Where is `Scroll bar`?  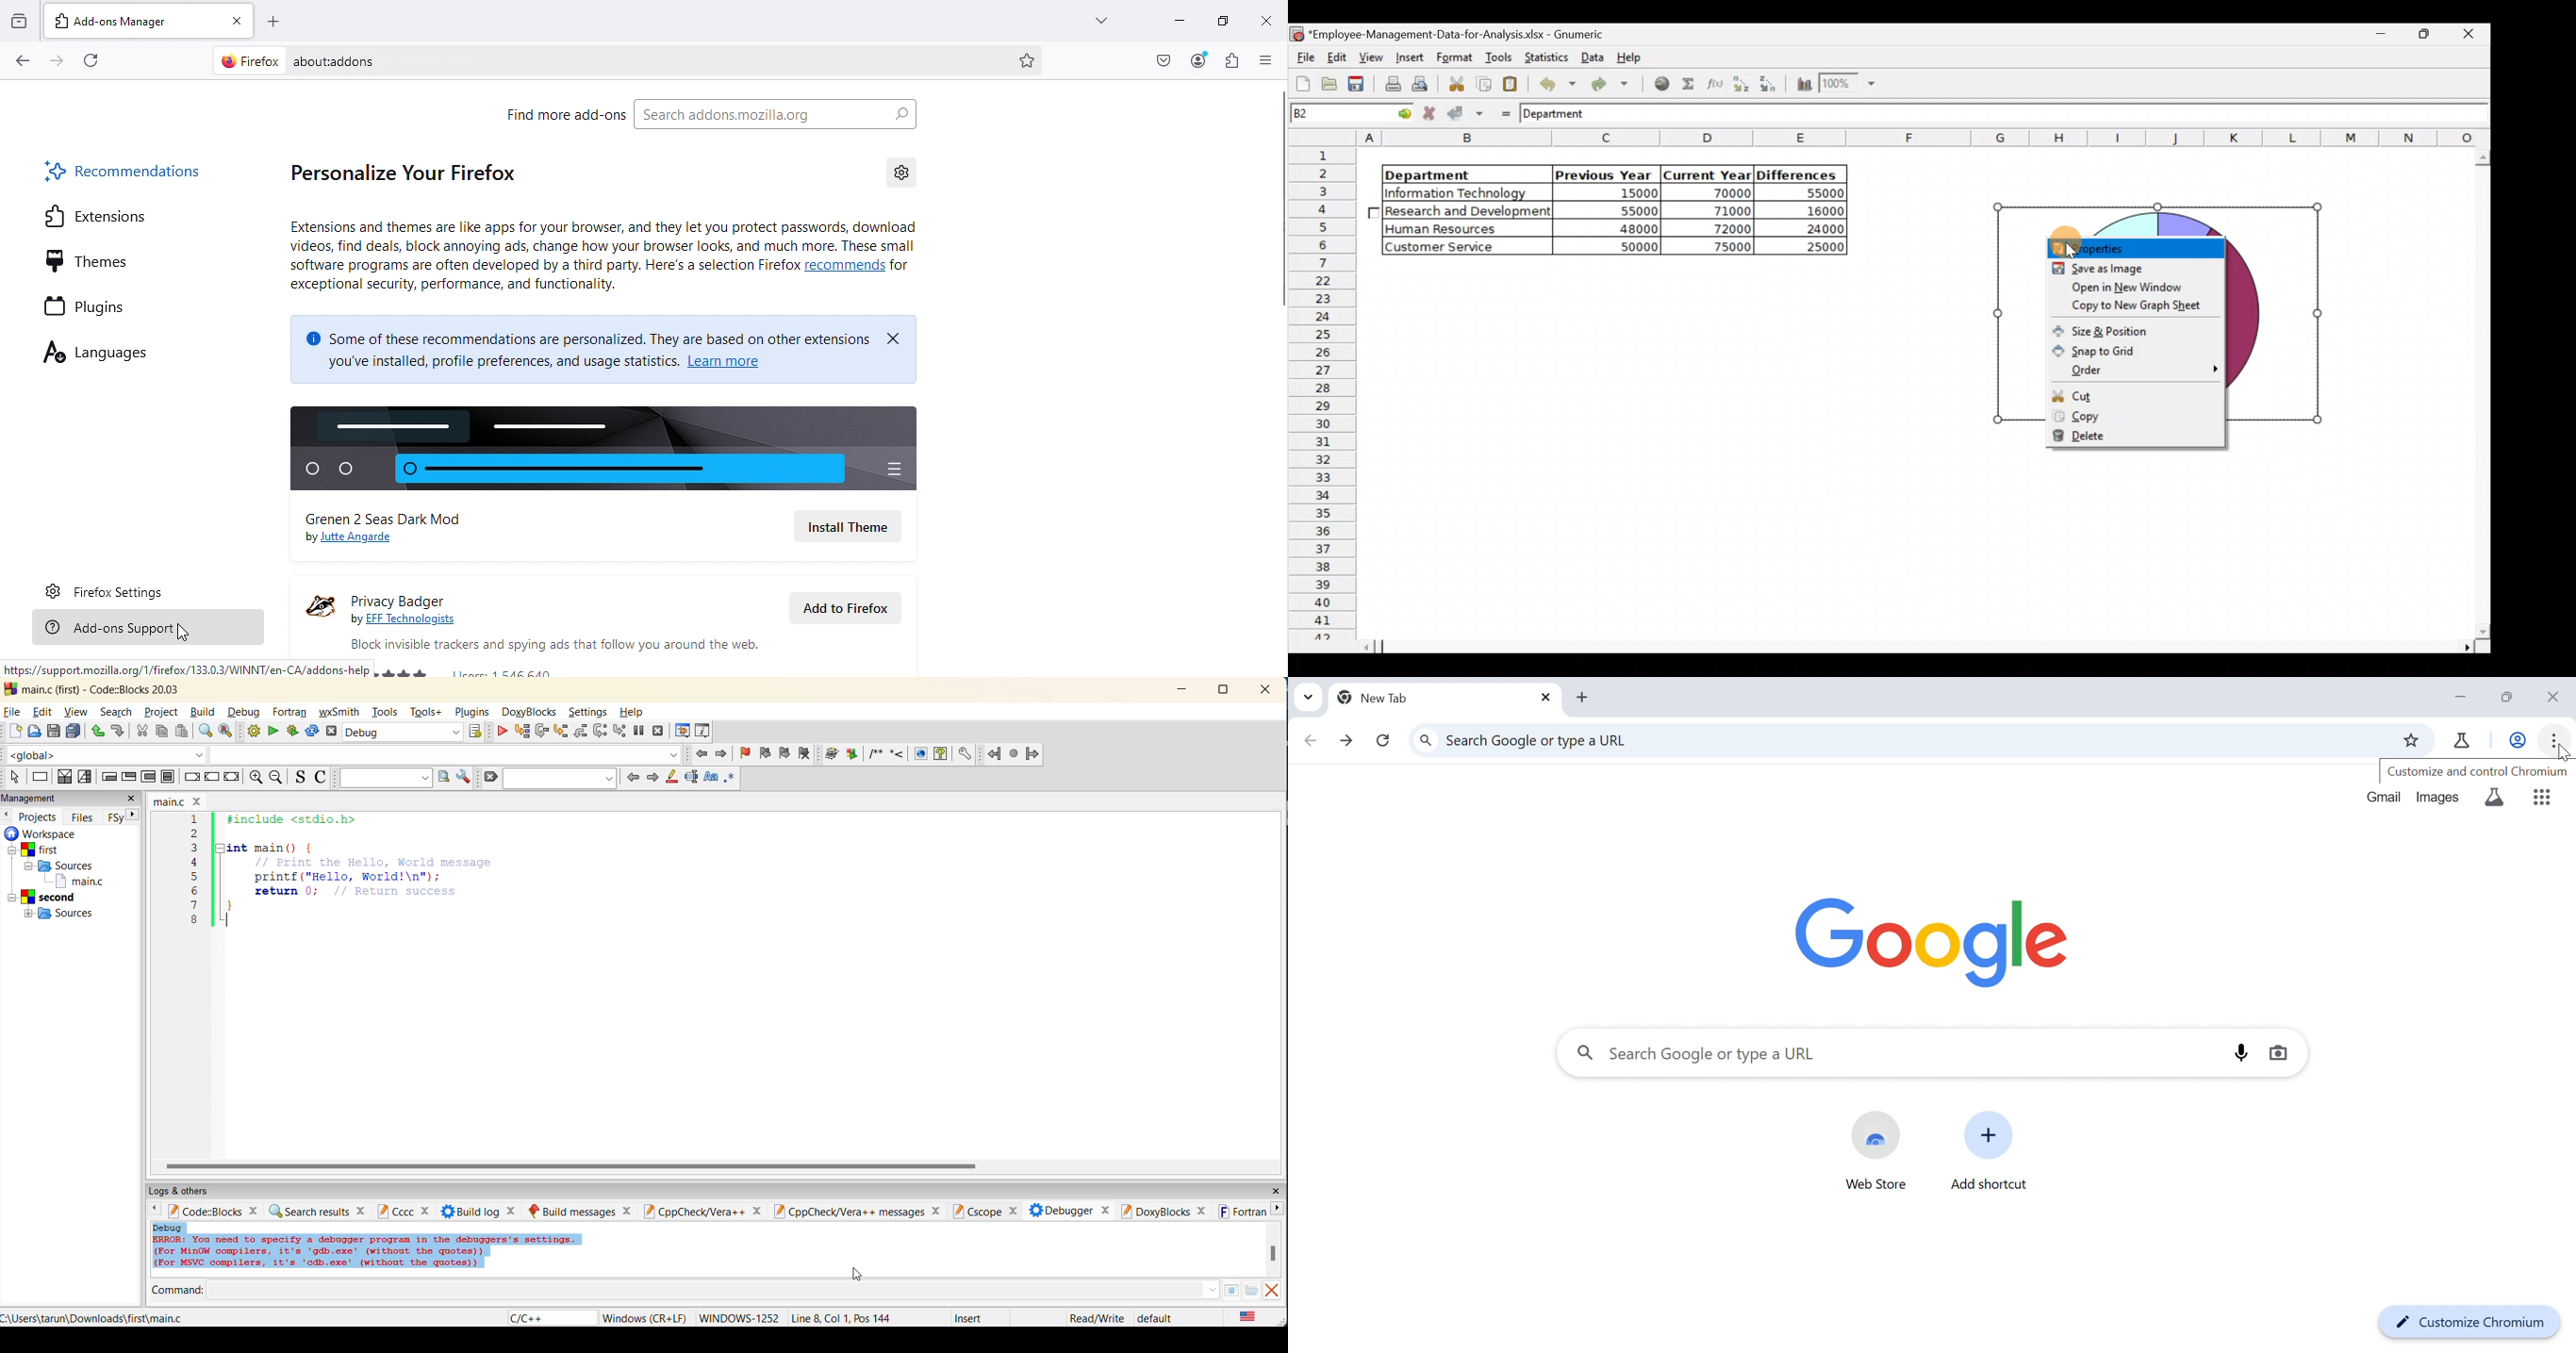 Scroll bar is located at coordinates (1927, 648).